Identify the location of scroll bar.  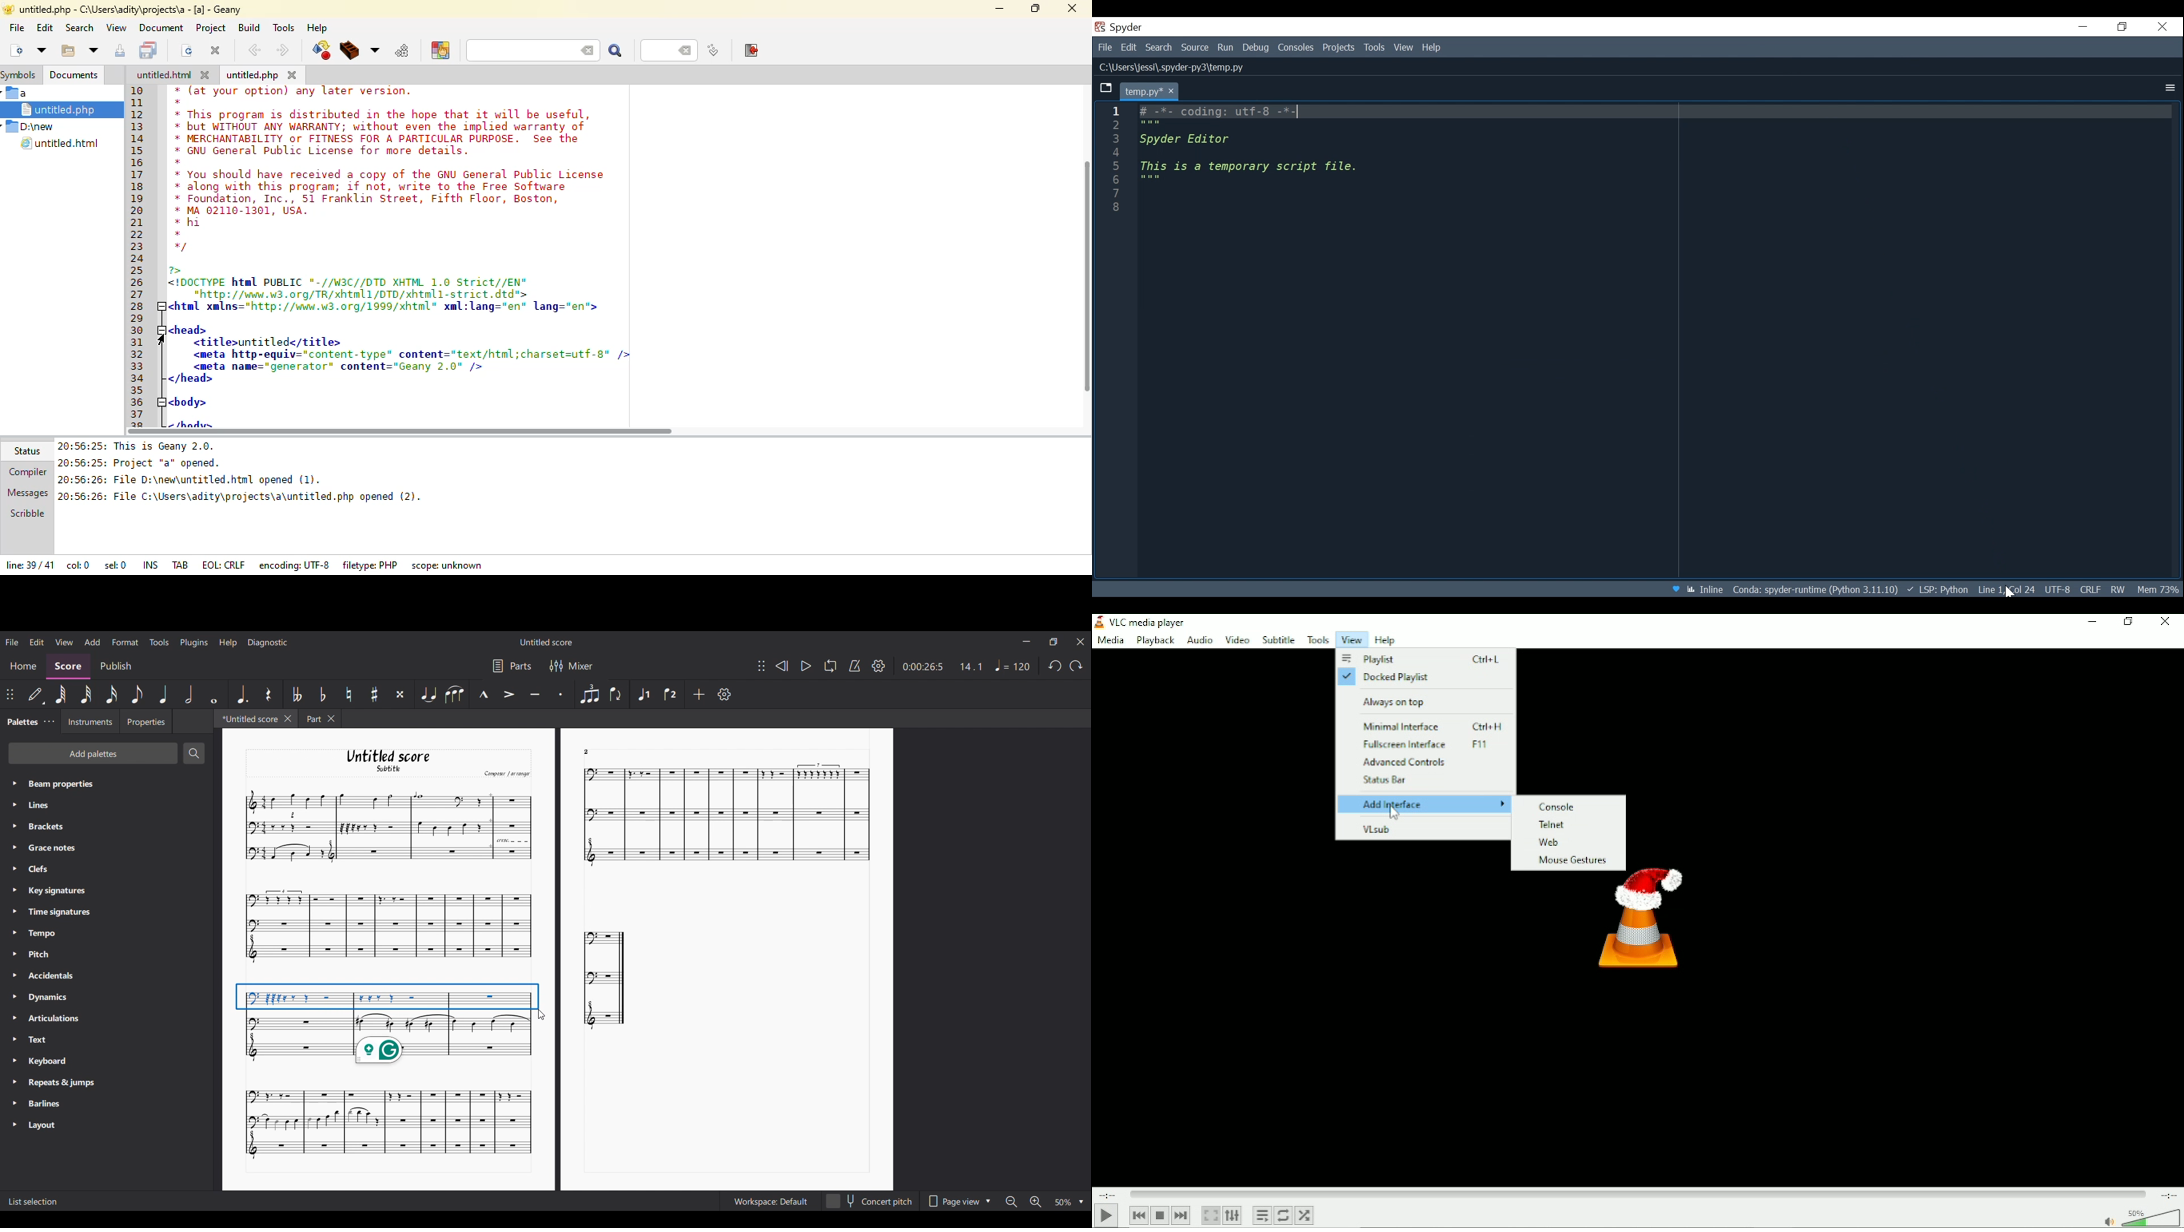
(404, 432).